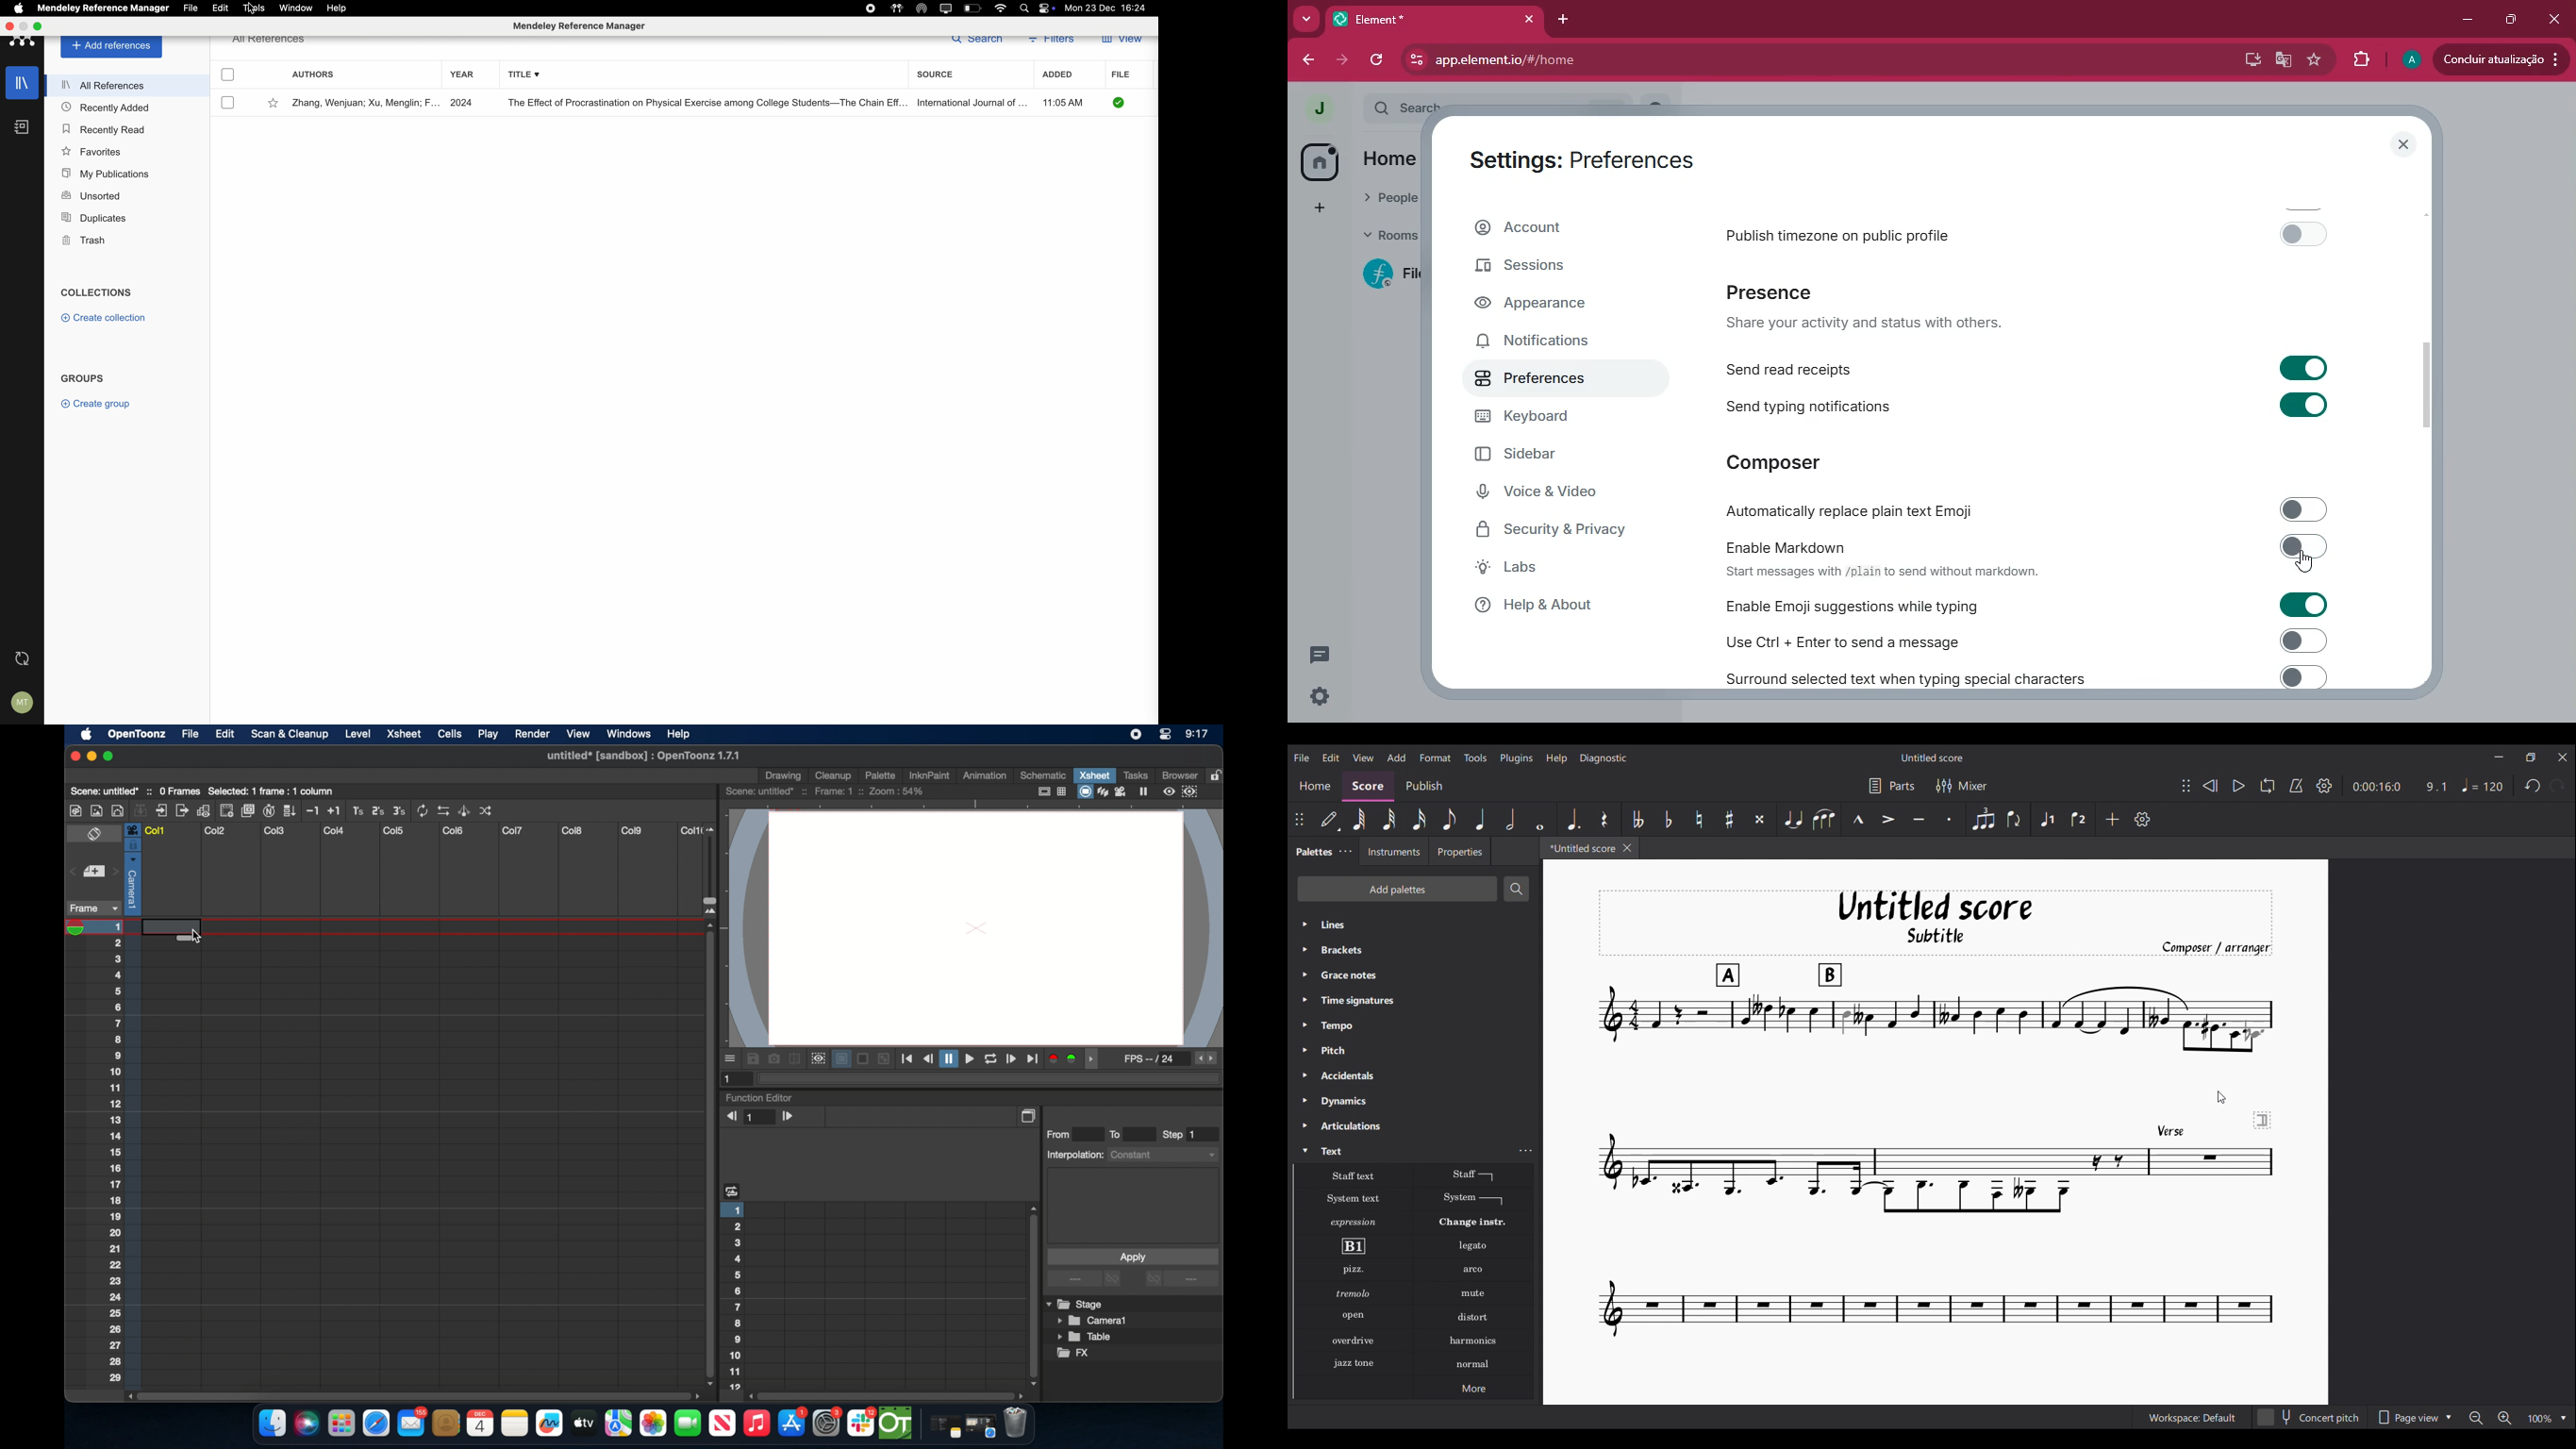  What do you see at coordinates (1415, 1050) in the screenshot?
I see `Pitch` at bounding box center [1415, 1050].